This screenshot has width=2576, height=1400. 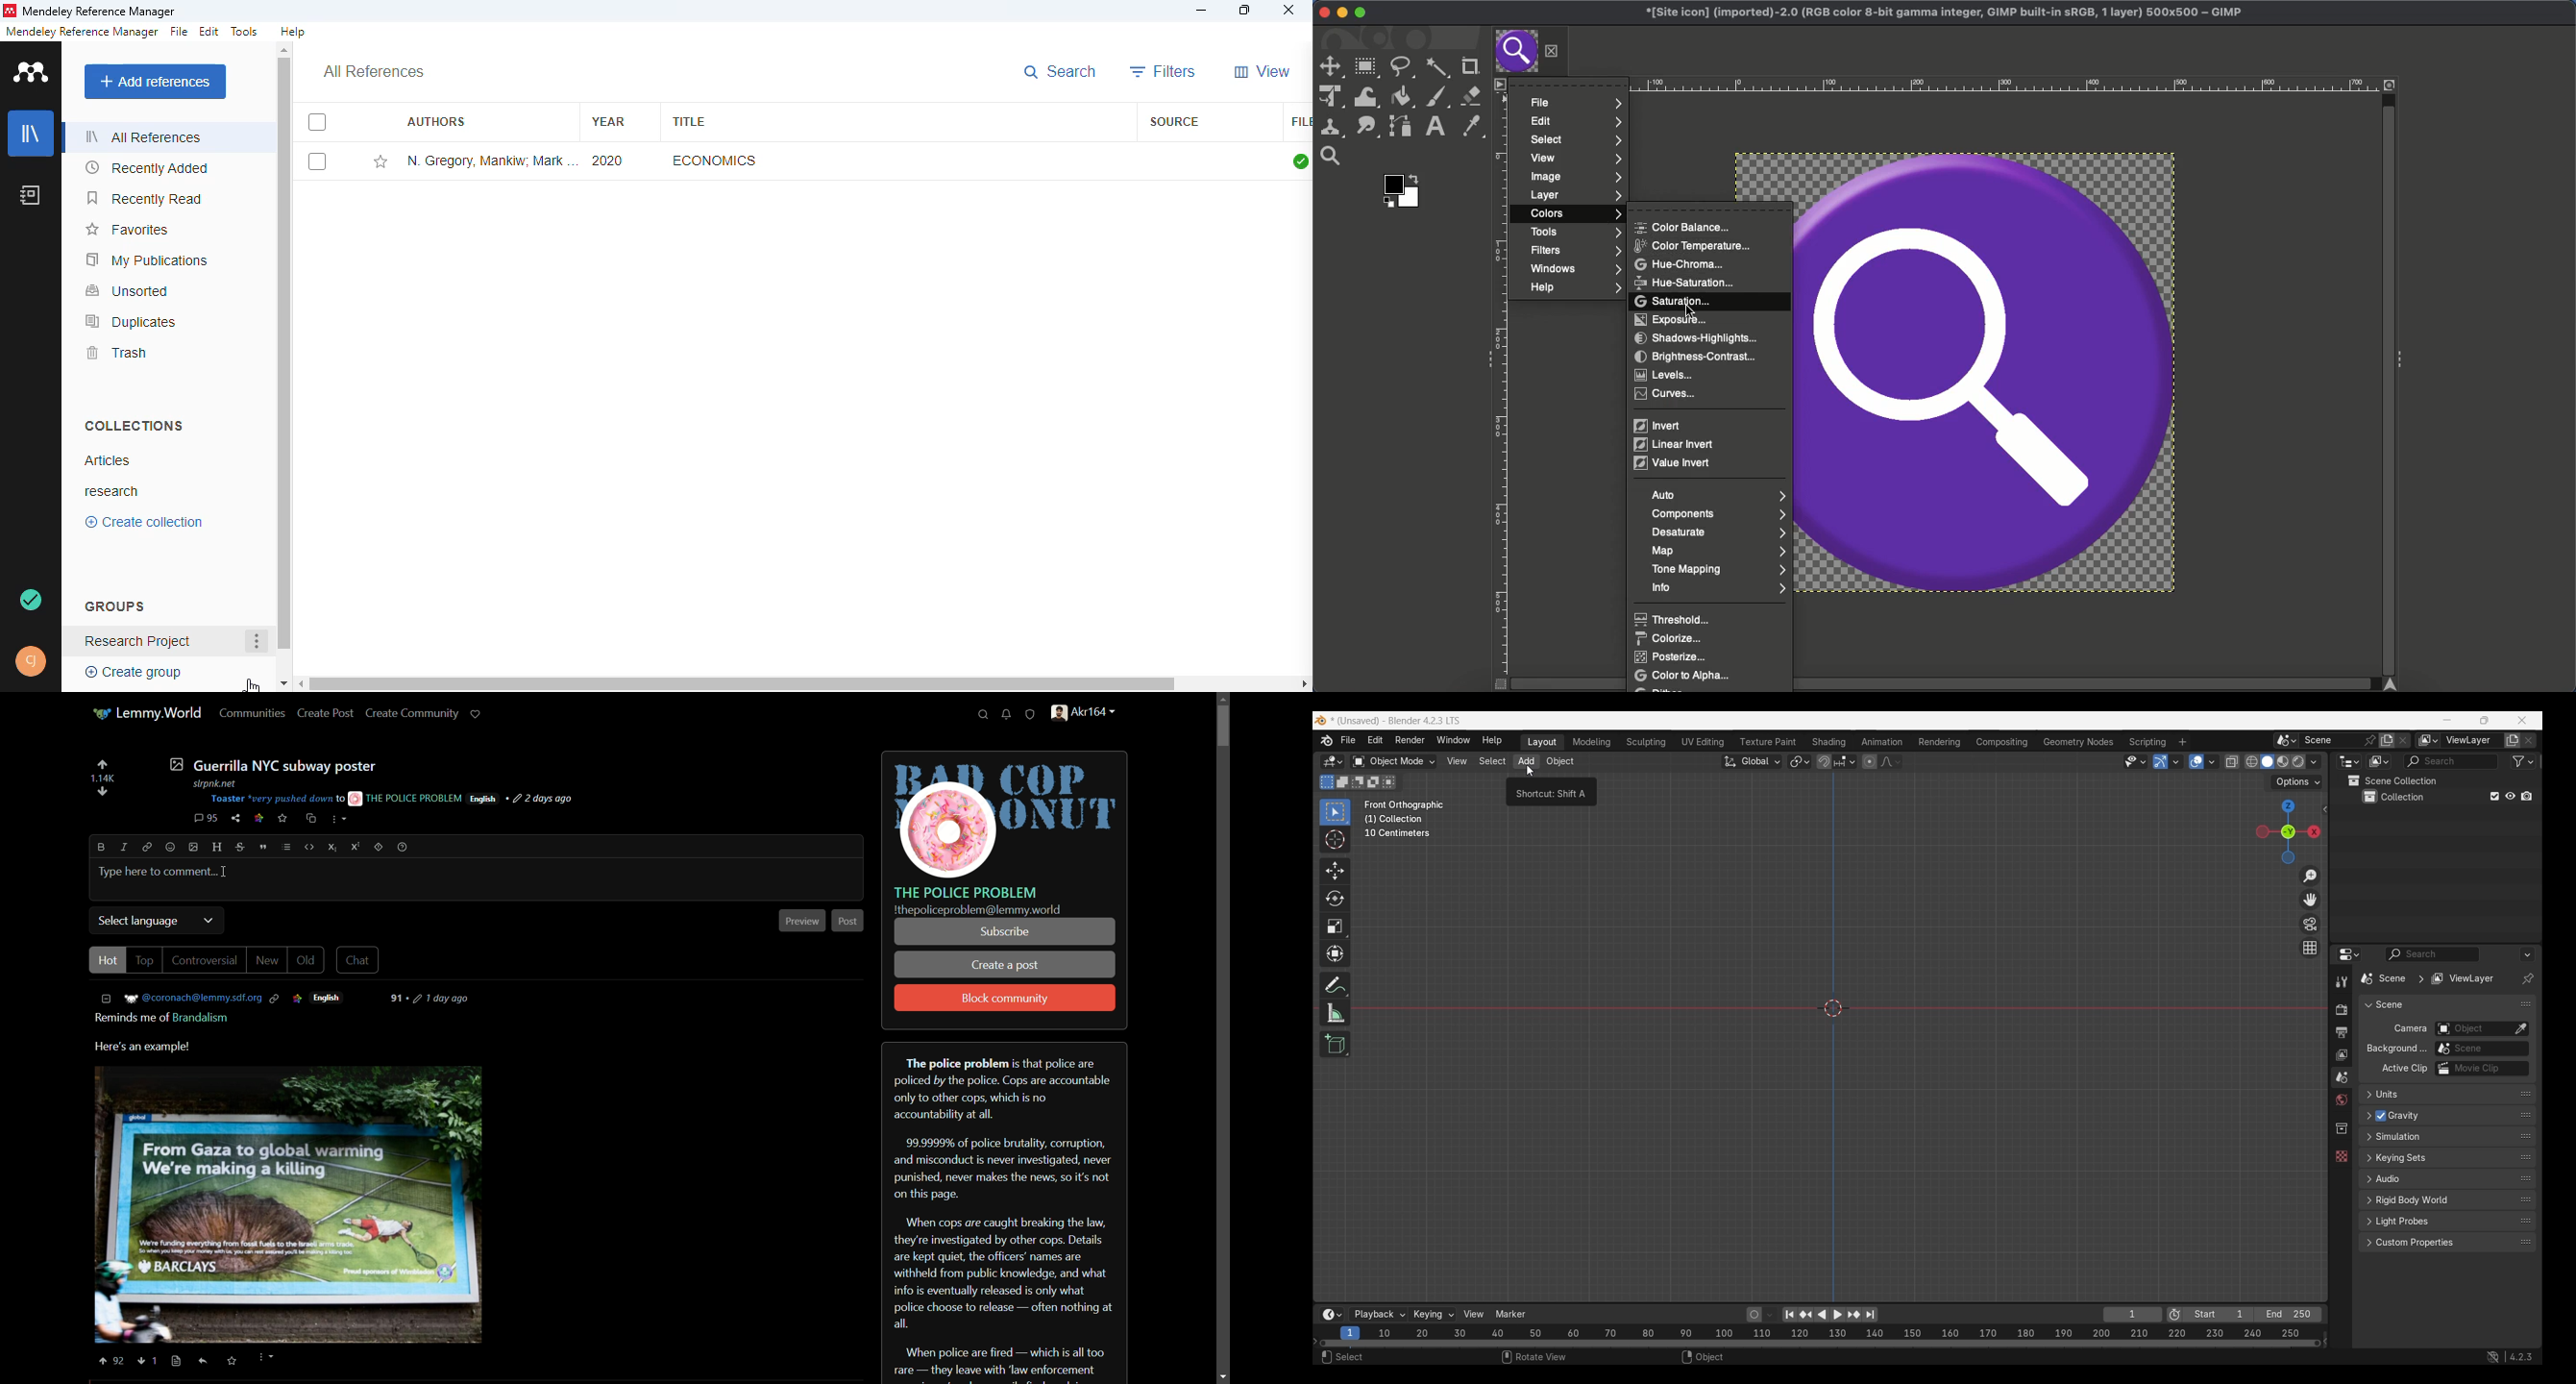 What do you see at coordinates (143, 136) in the screenshot?
I see `all references` at bounding box center [143, 136].